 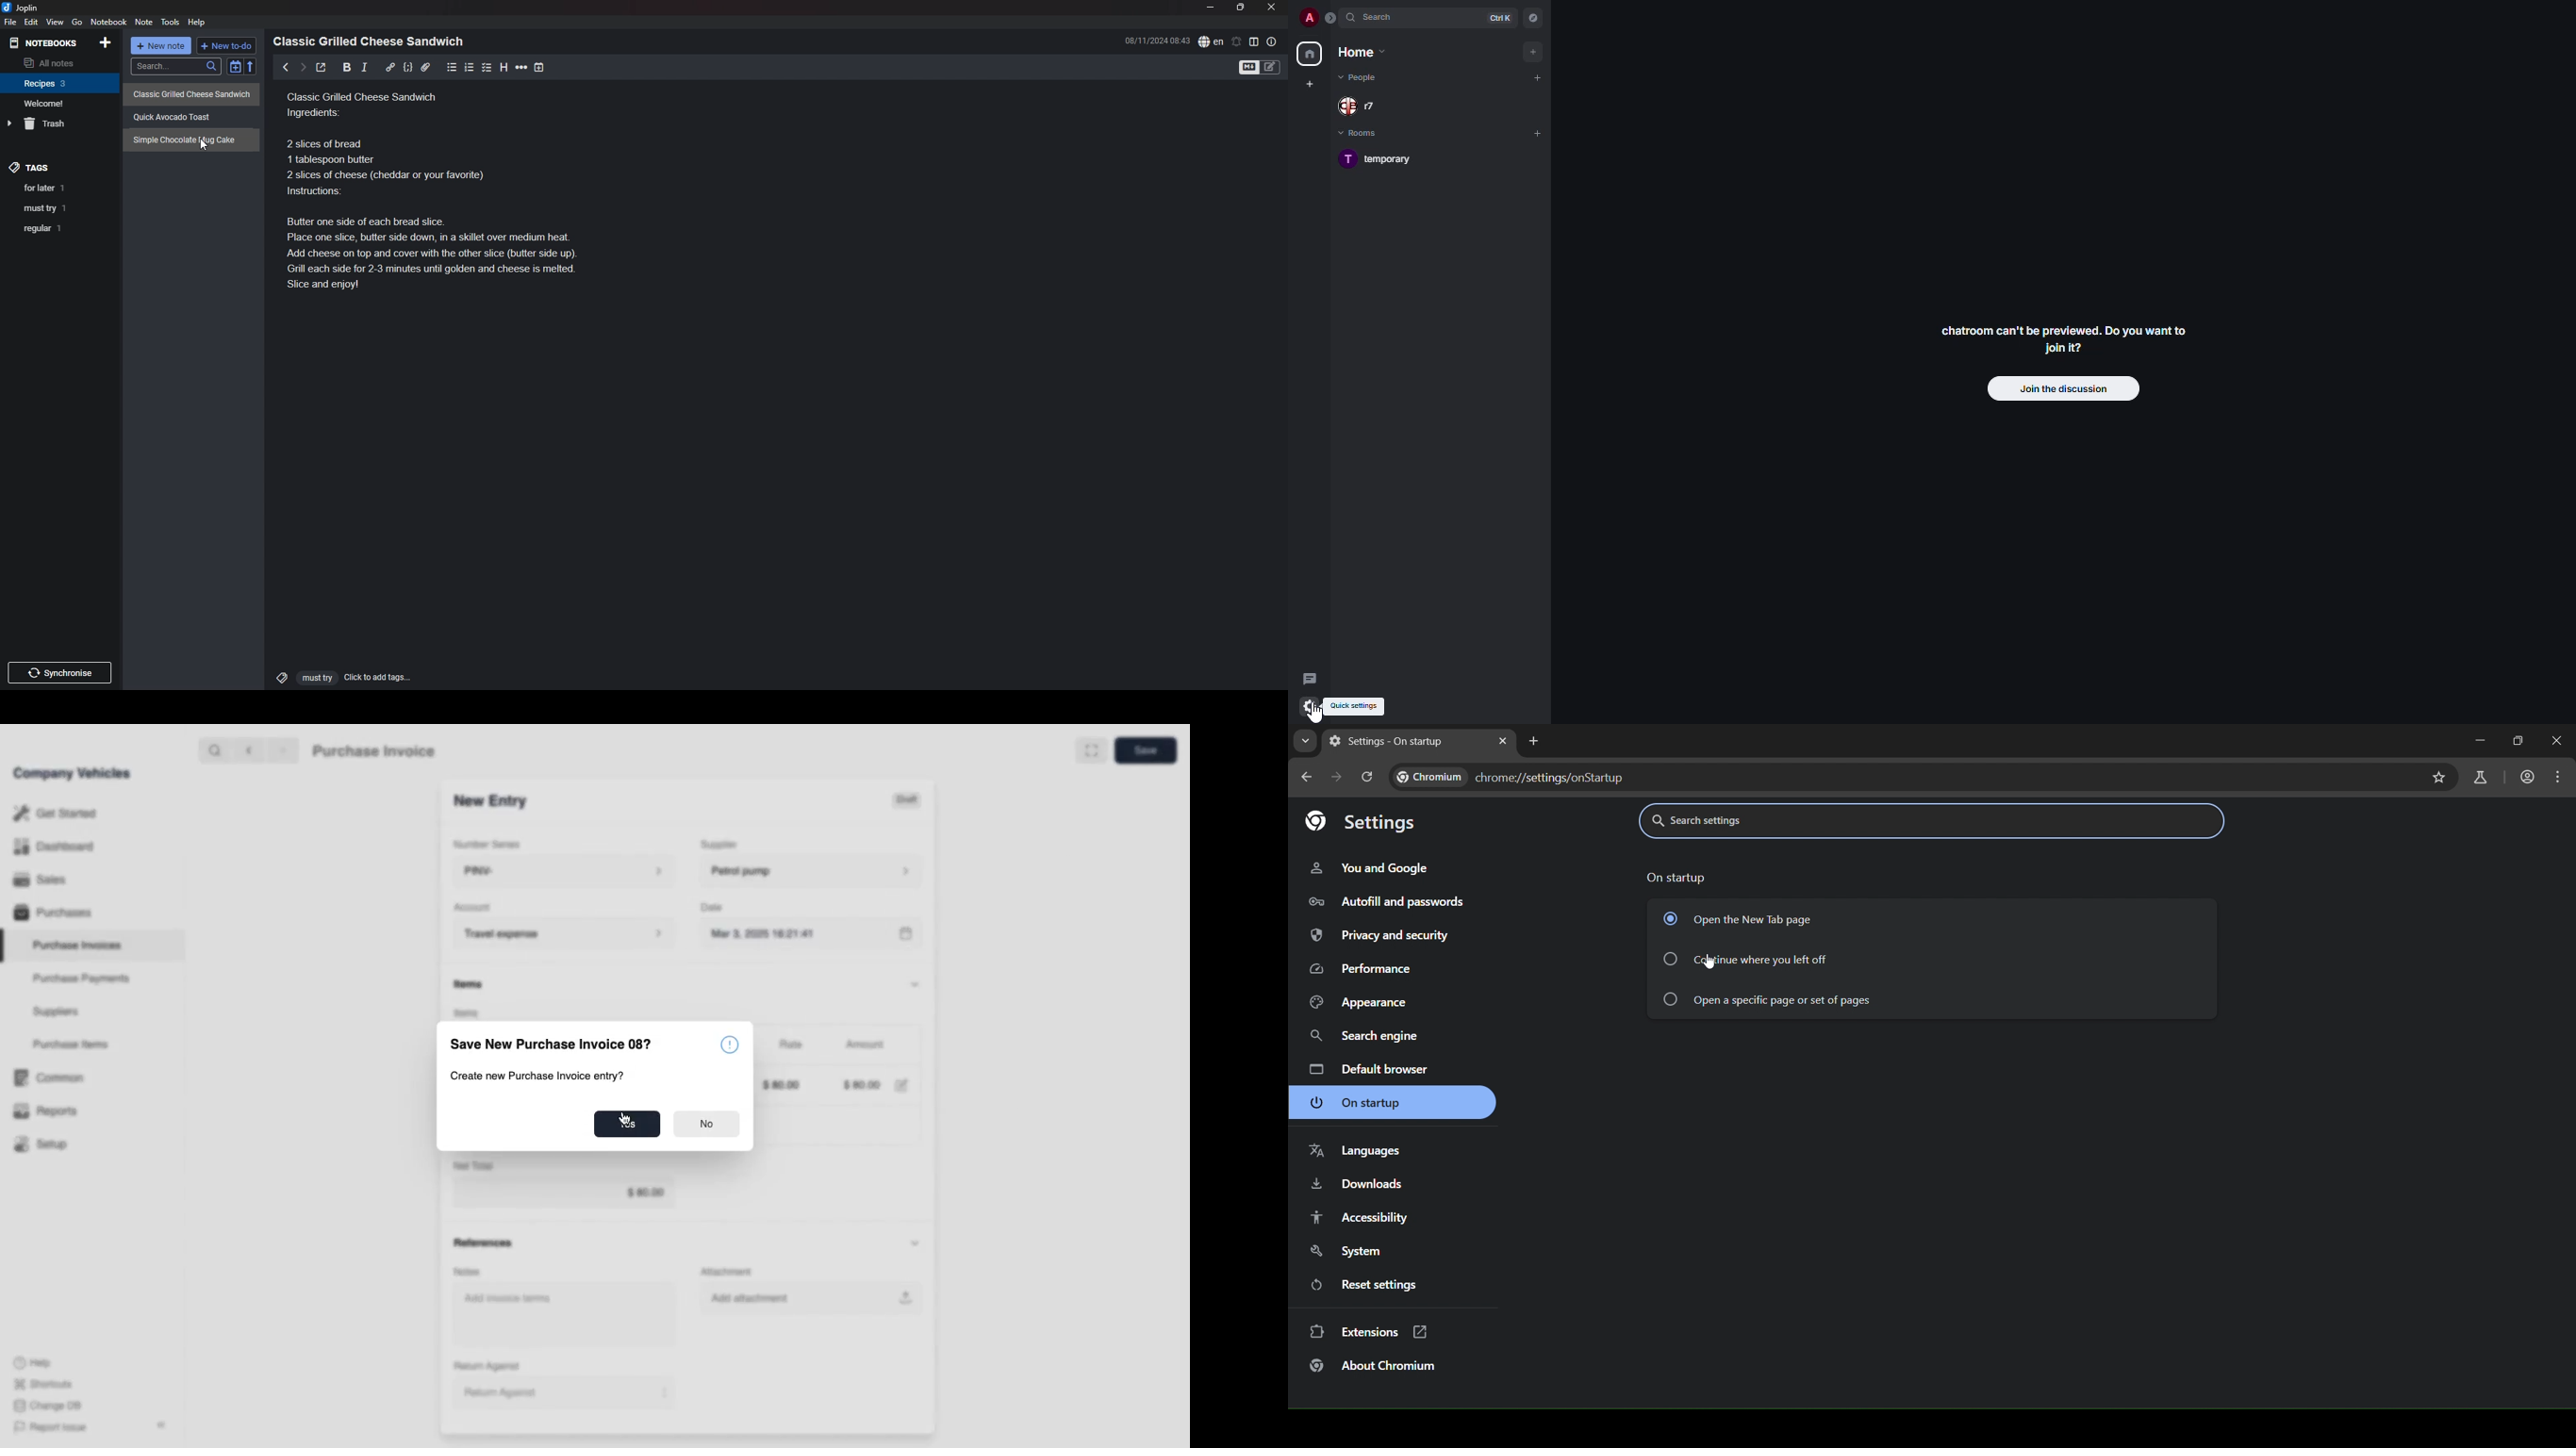 I want to click on chatroom can't be previewed, so click(x=2064, y=342).